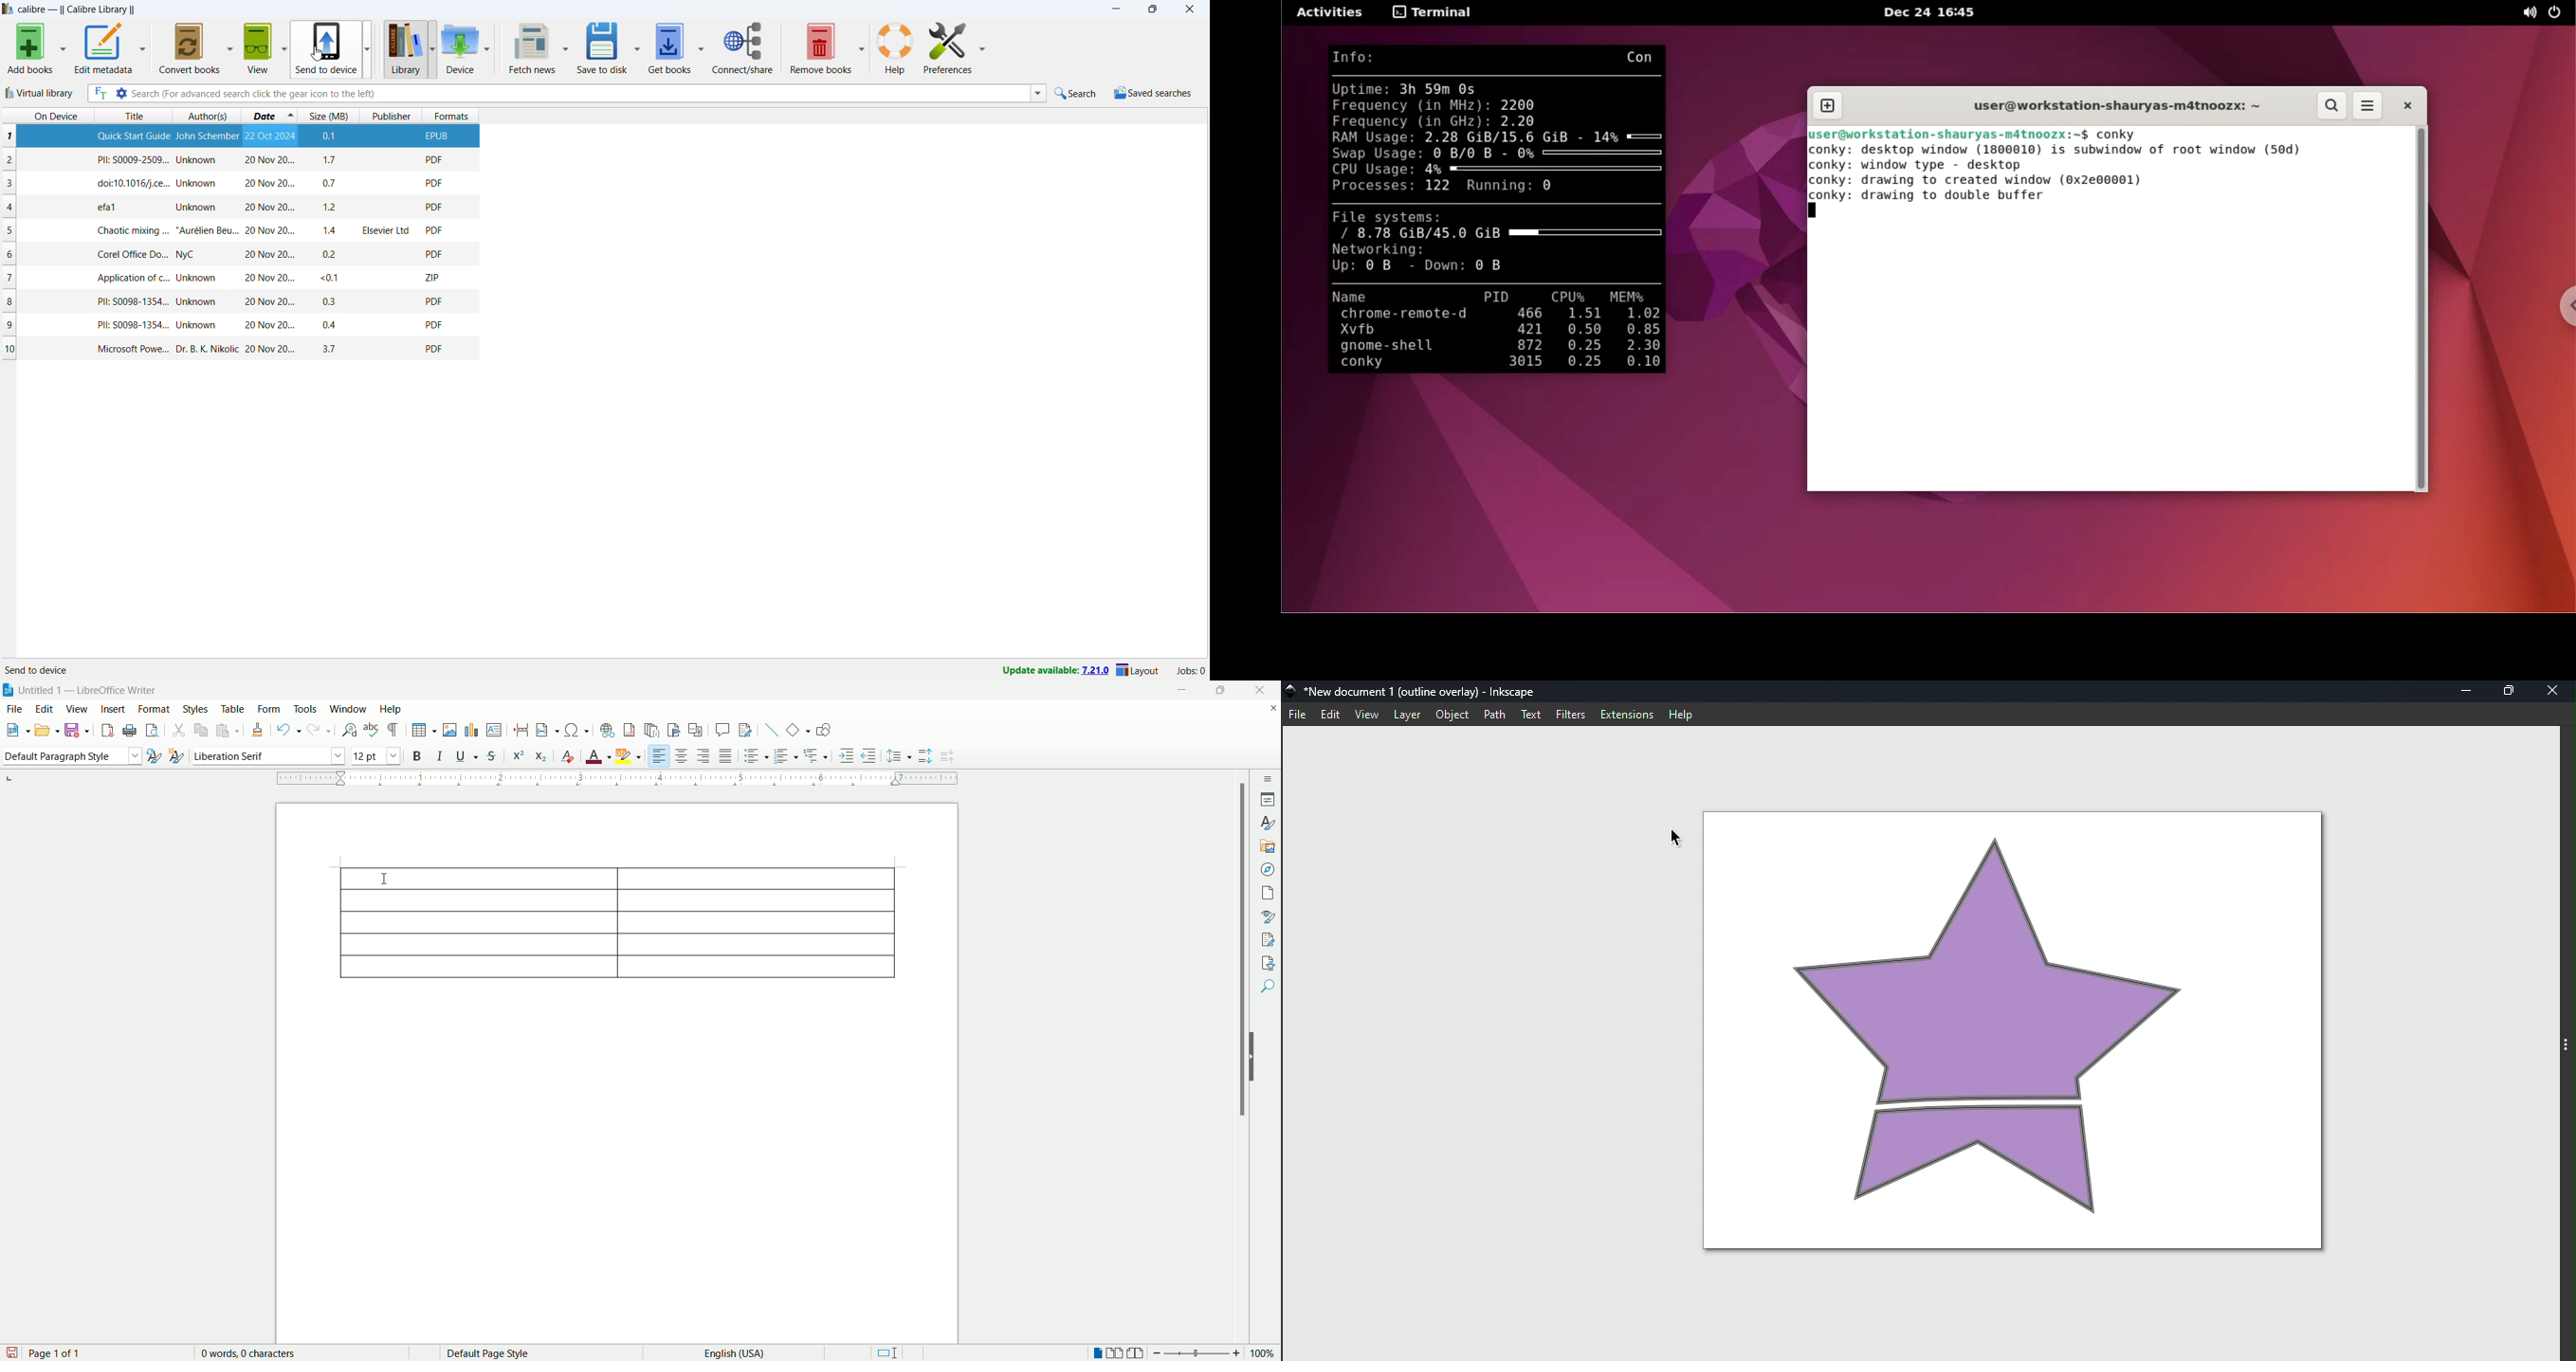  What do you see at coordinates (518, 1353) in the screenshot?
I see `page style` at bounding box center [518, 1353].